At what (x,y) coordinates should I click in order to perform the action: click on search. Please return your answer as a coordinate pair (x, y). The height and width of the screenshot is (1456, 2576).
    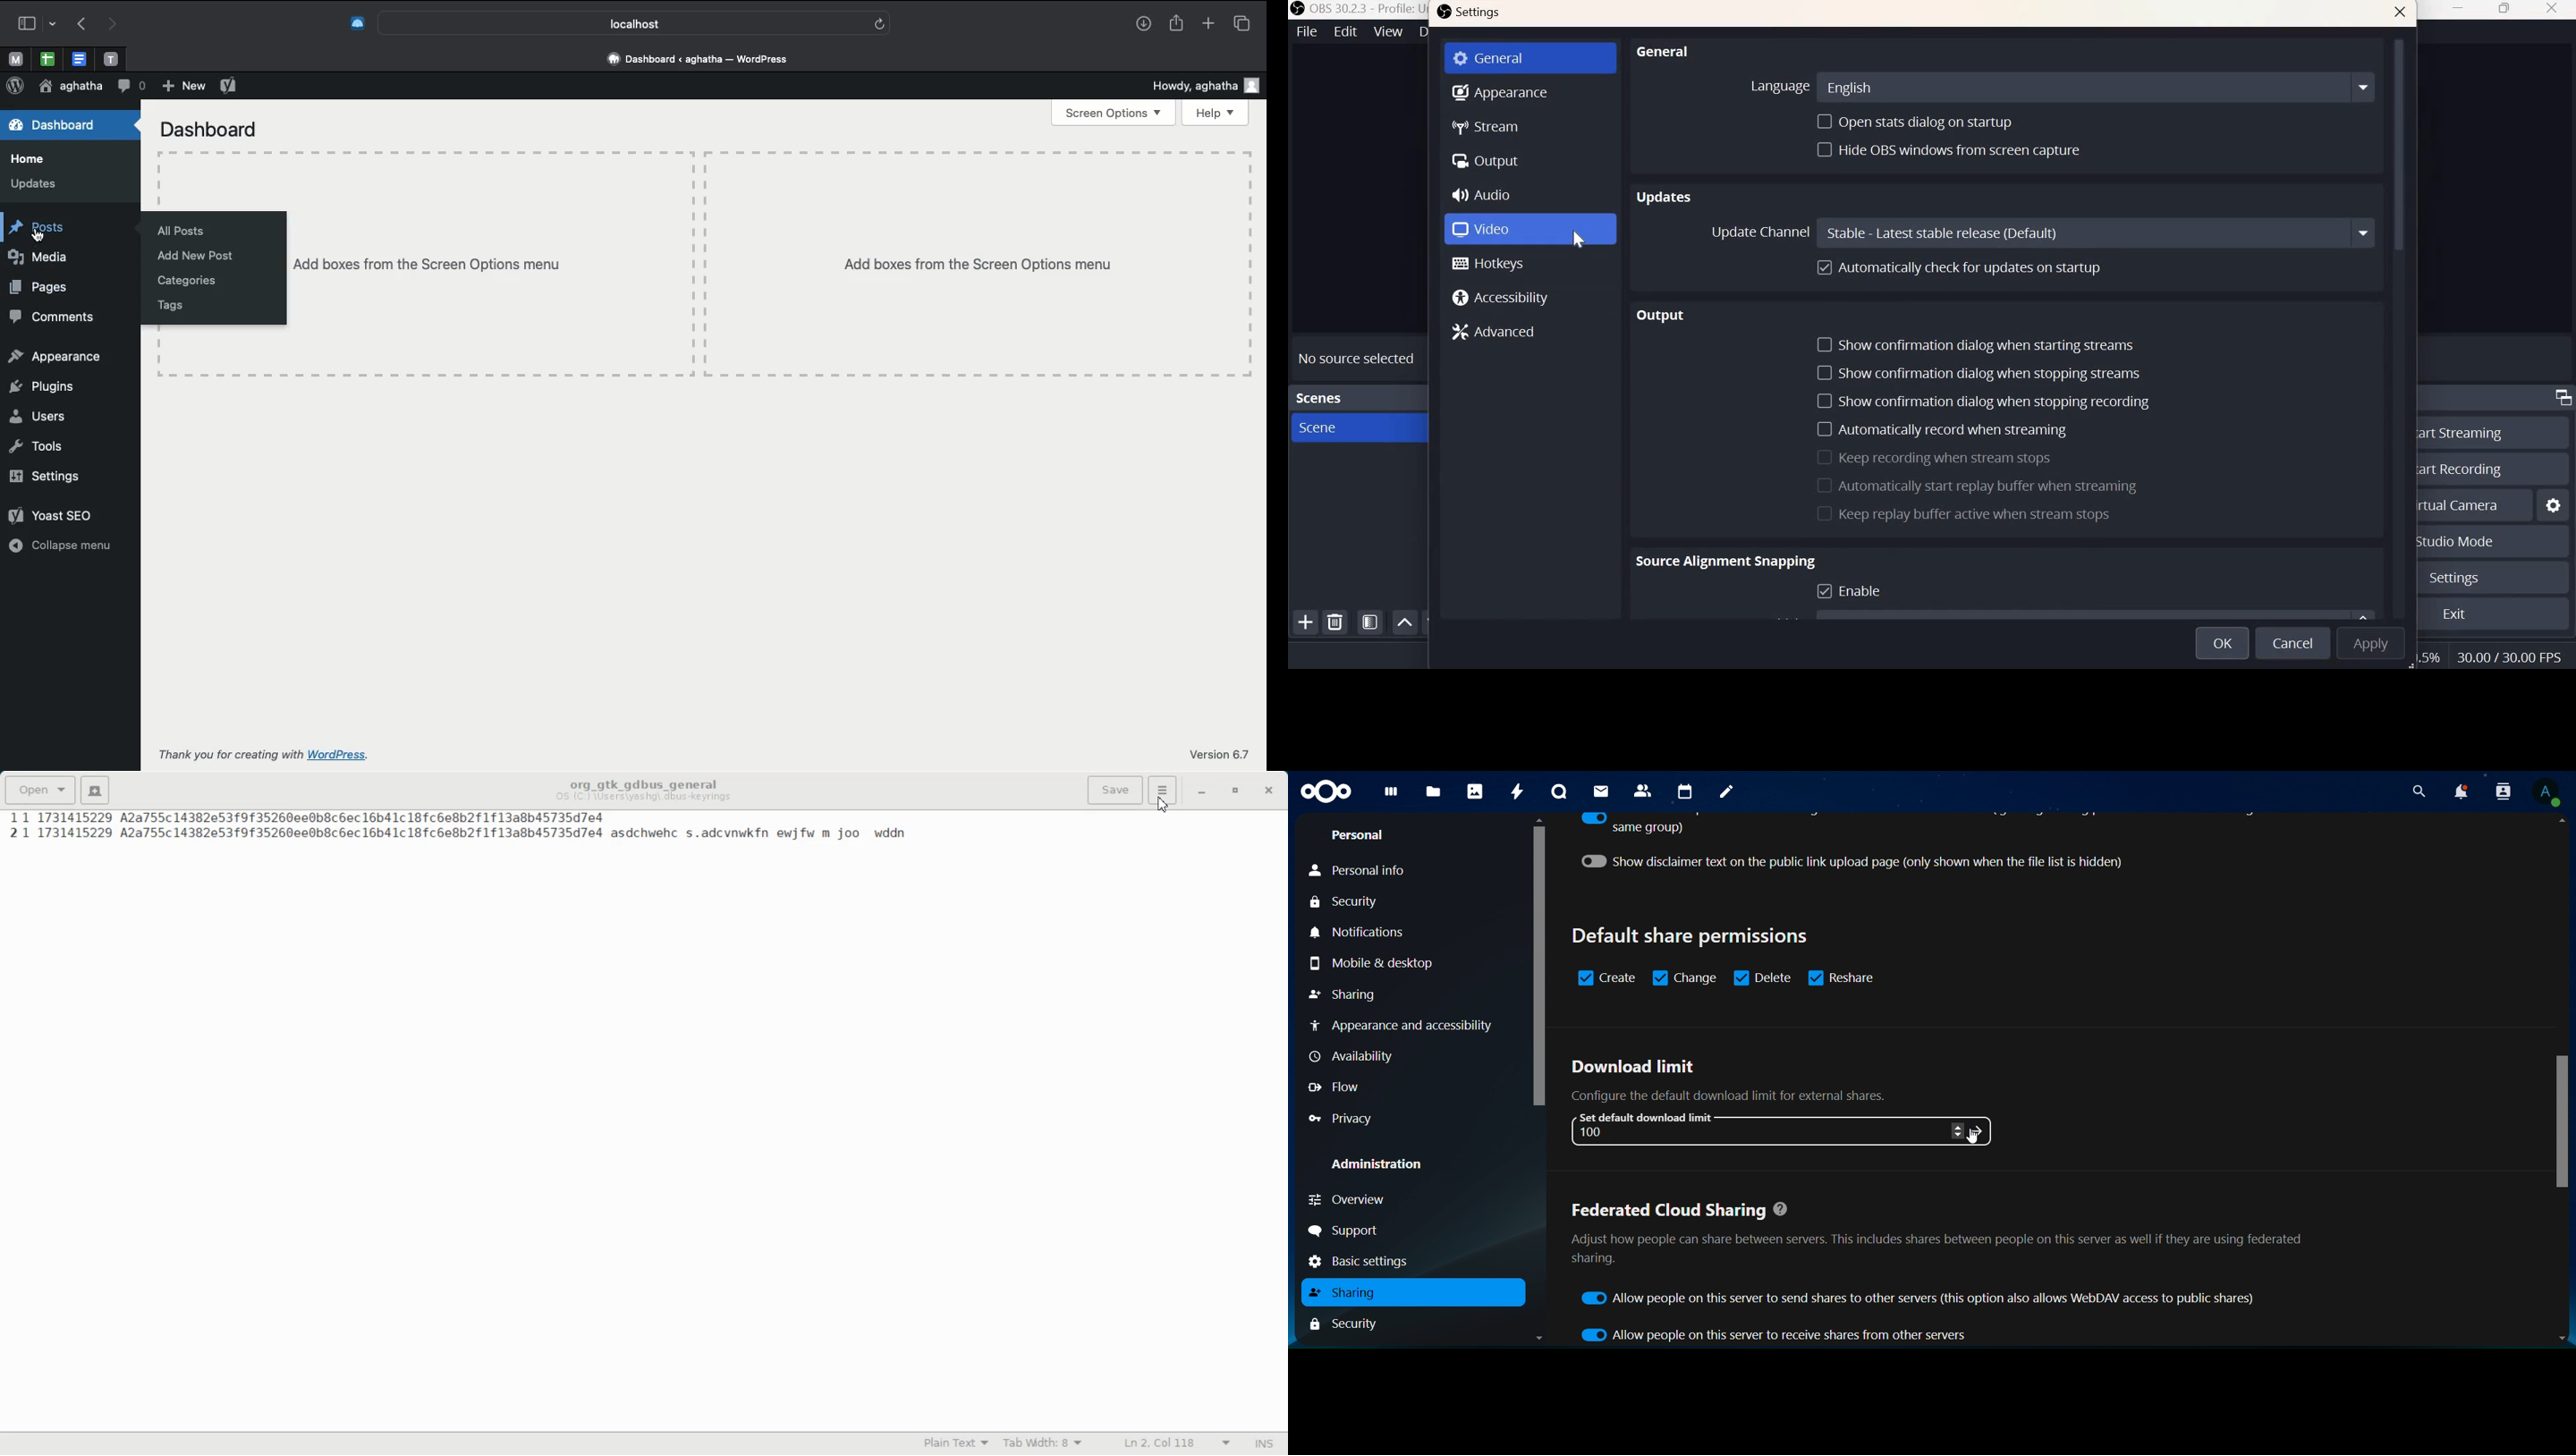
    Looking at the image, I should click on (2416, 789).